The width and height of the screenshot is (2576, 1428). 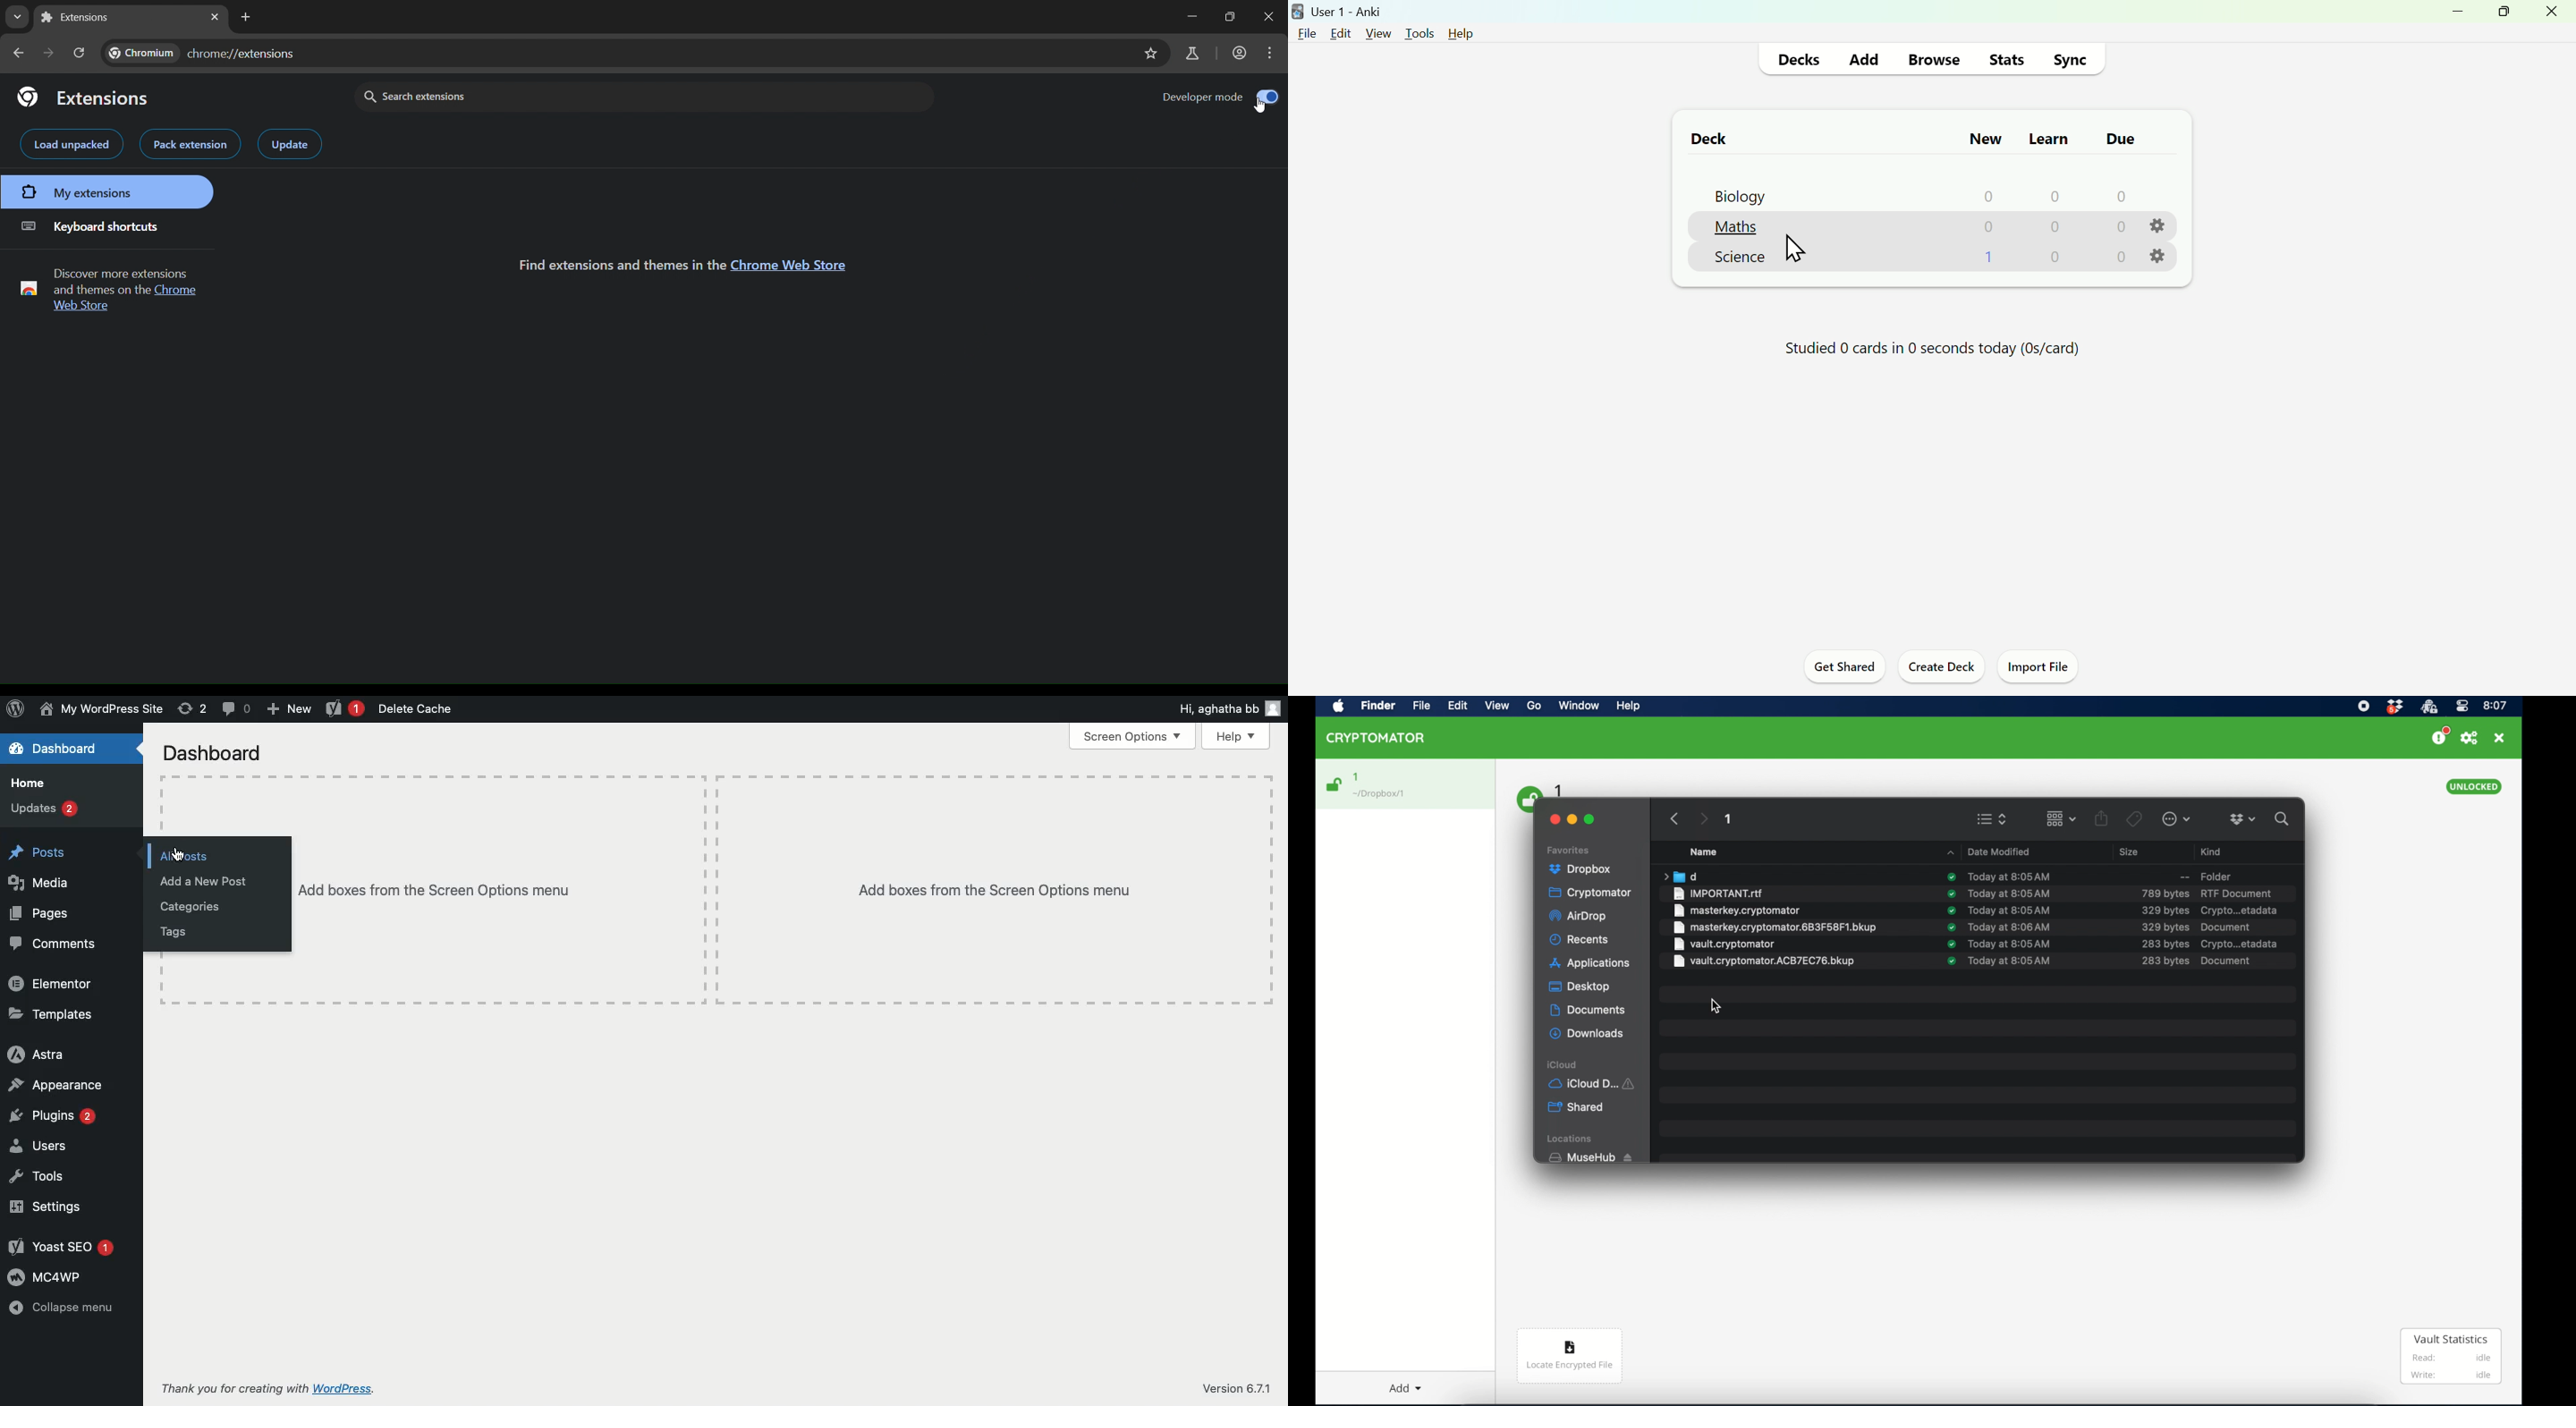 What do you see at coordinates (1591, 893) in the screenshot?
I see `cryptomator` at bounding box center [1591, 893].